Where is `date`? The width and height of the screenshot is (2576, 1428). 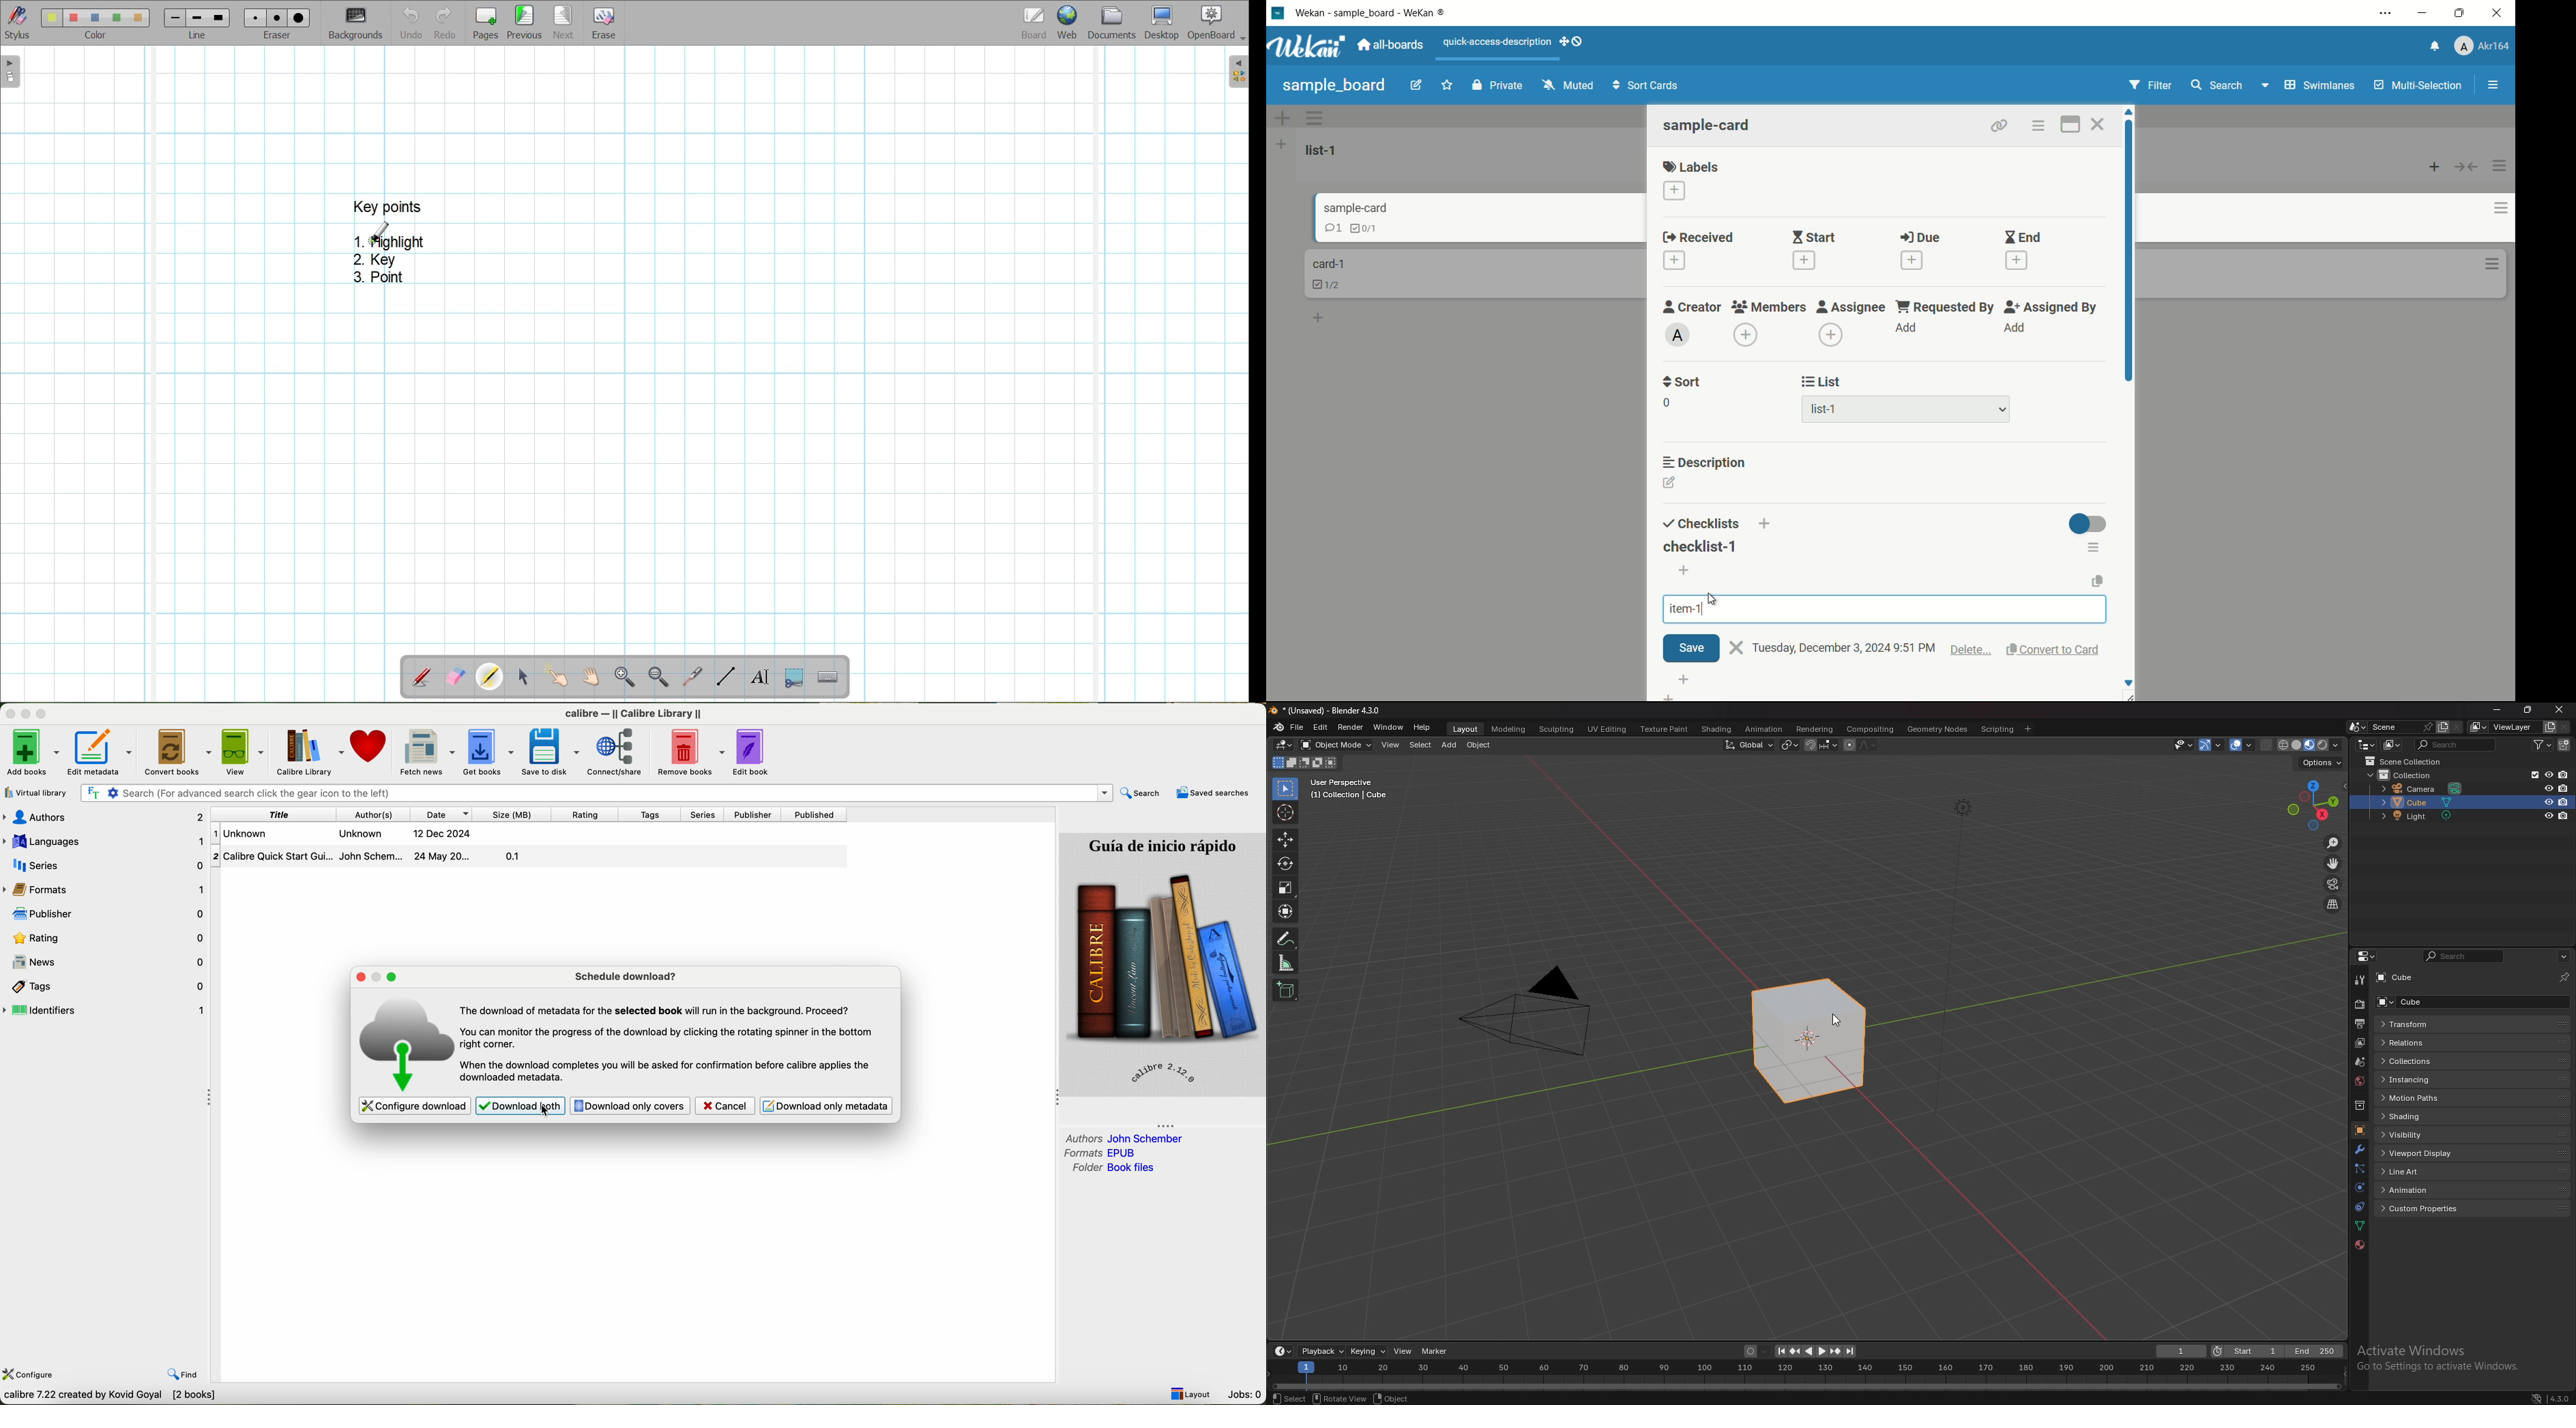 date is located at coordinates (442, 814).